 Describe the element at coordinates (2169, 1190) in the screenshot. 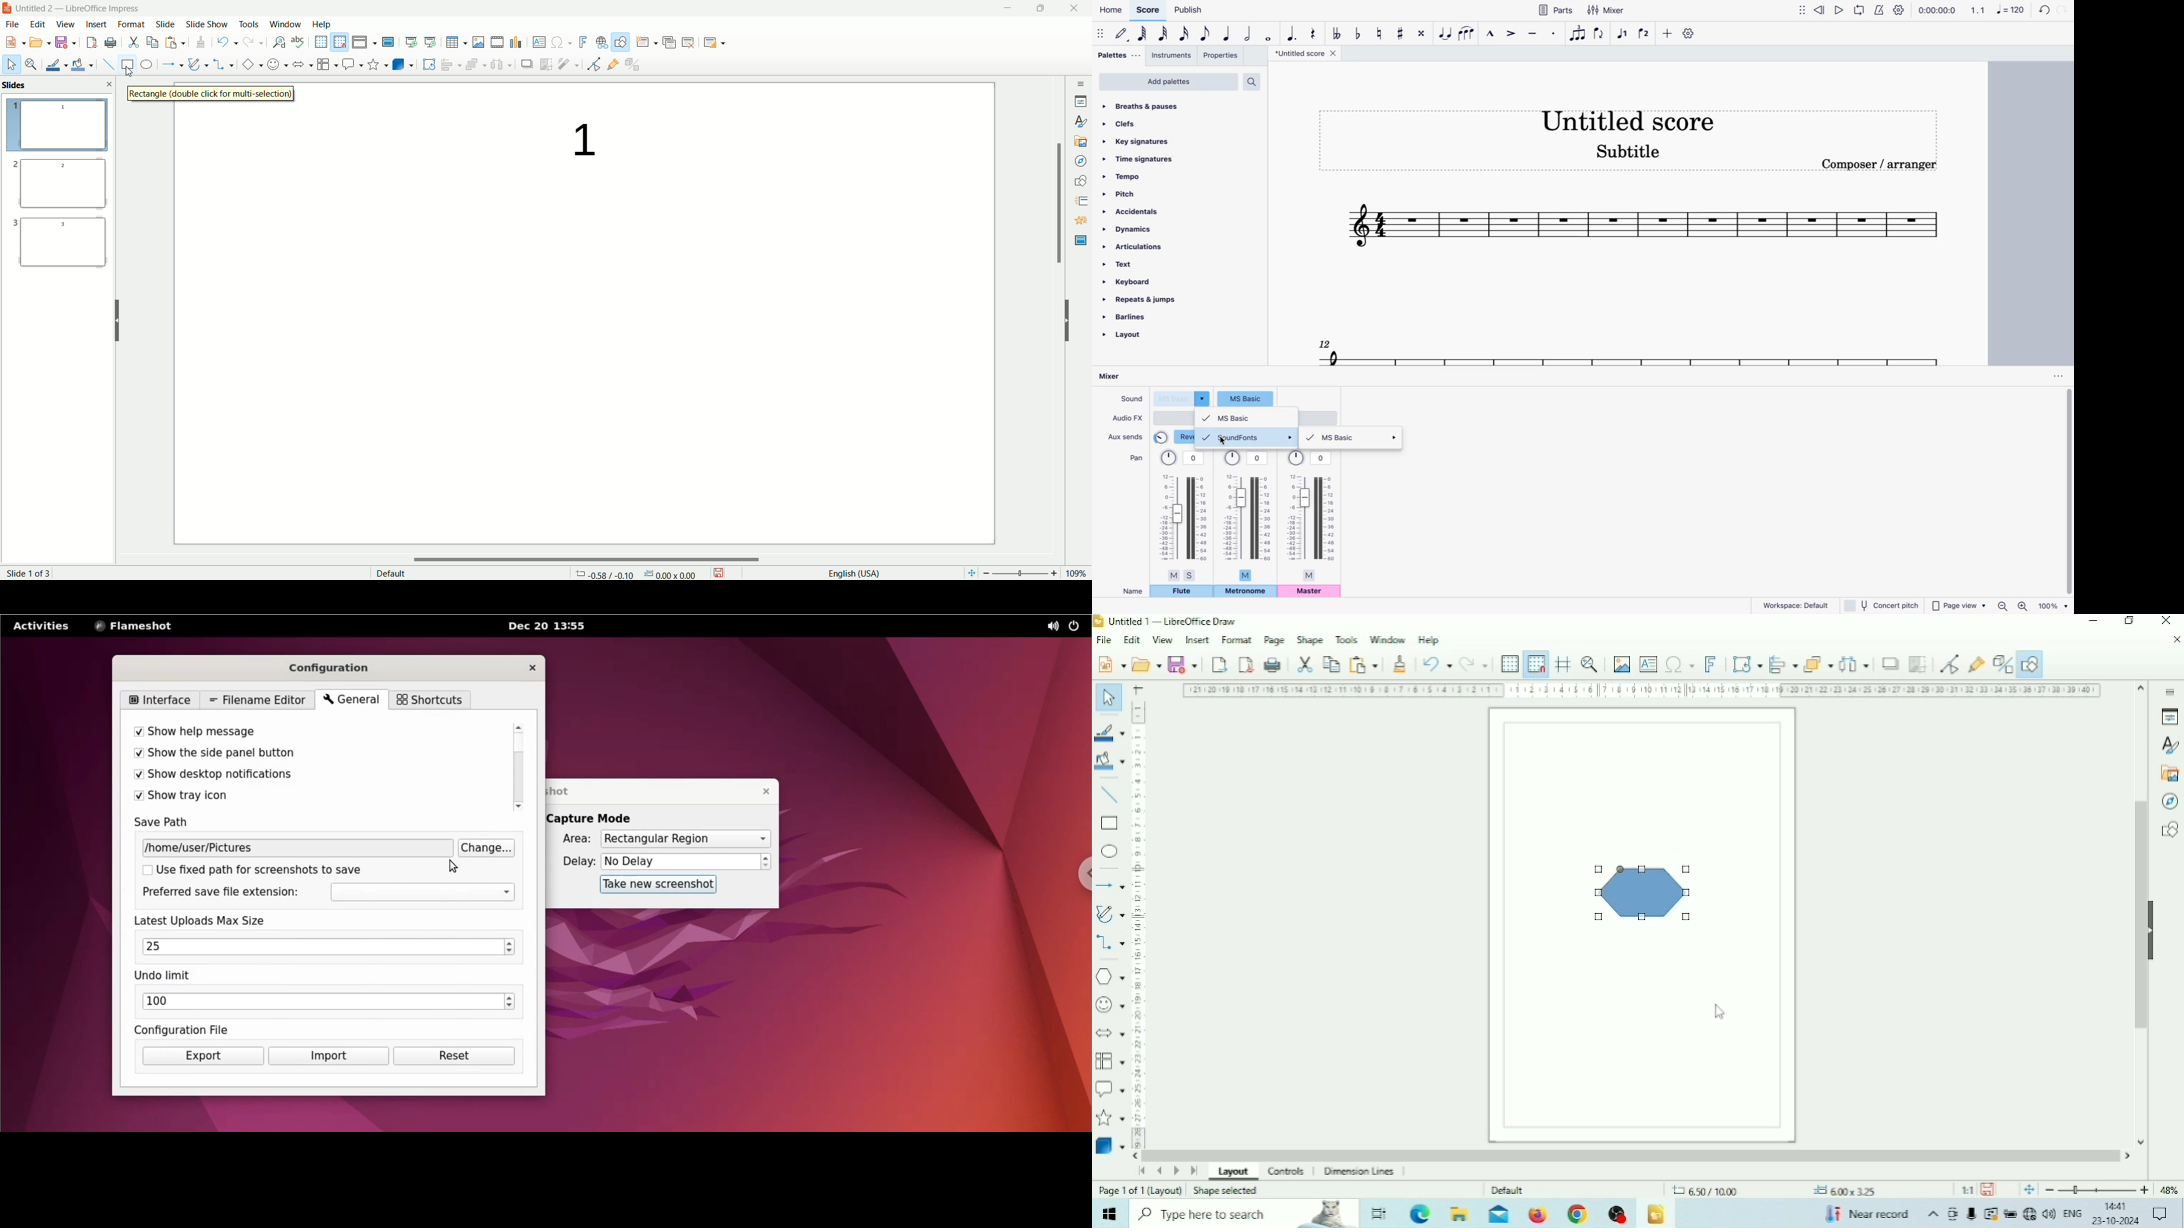

I see `Zoom factor` at that location.